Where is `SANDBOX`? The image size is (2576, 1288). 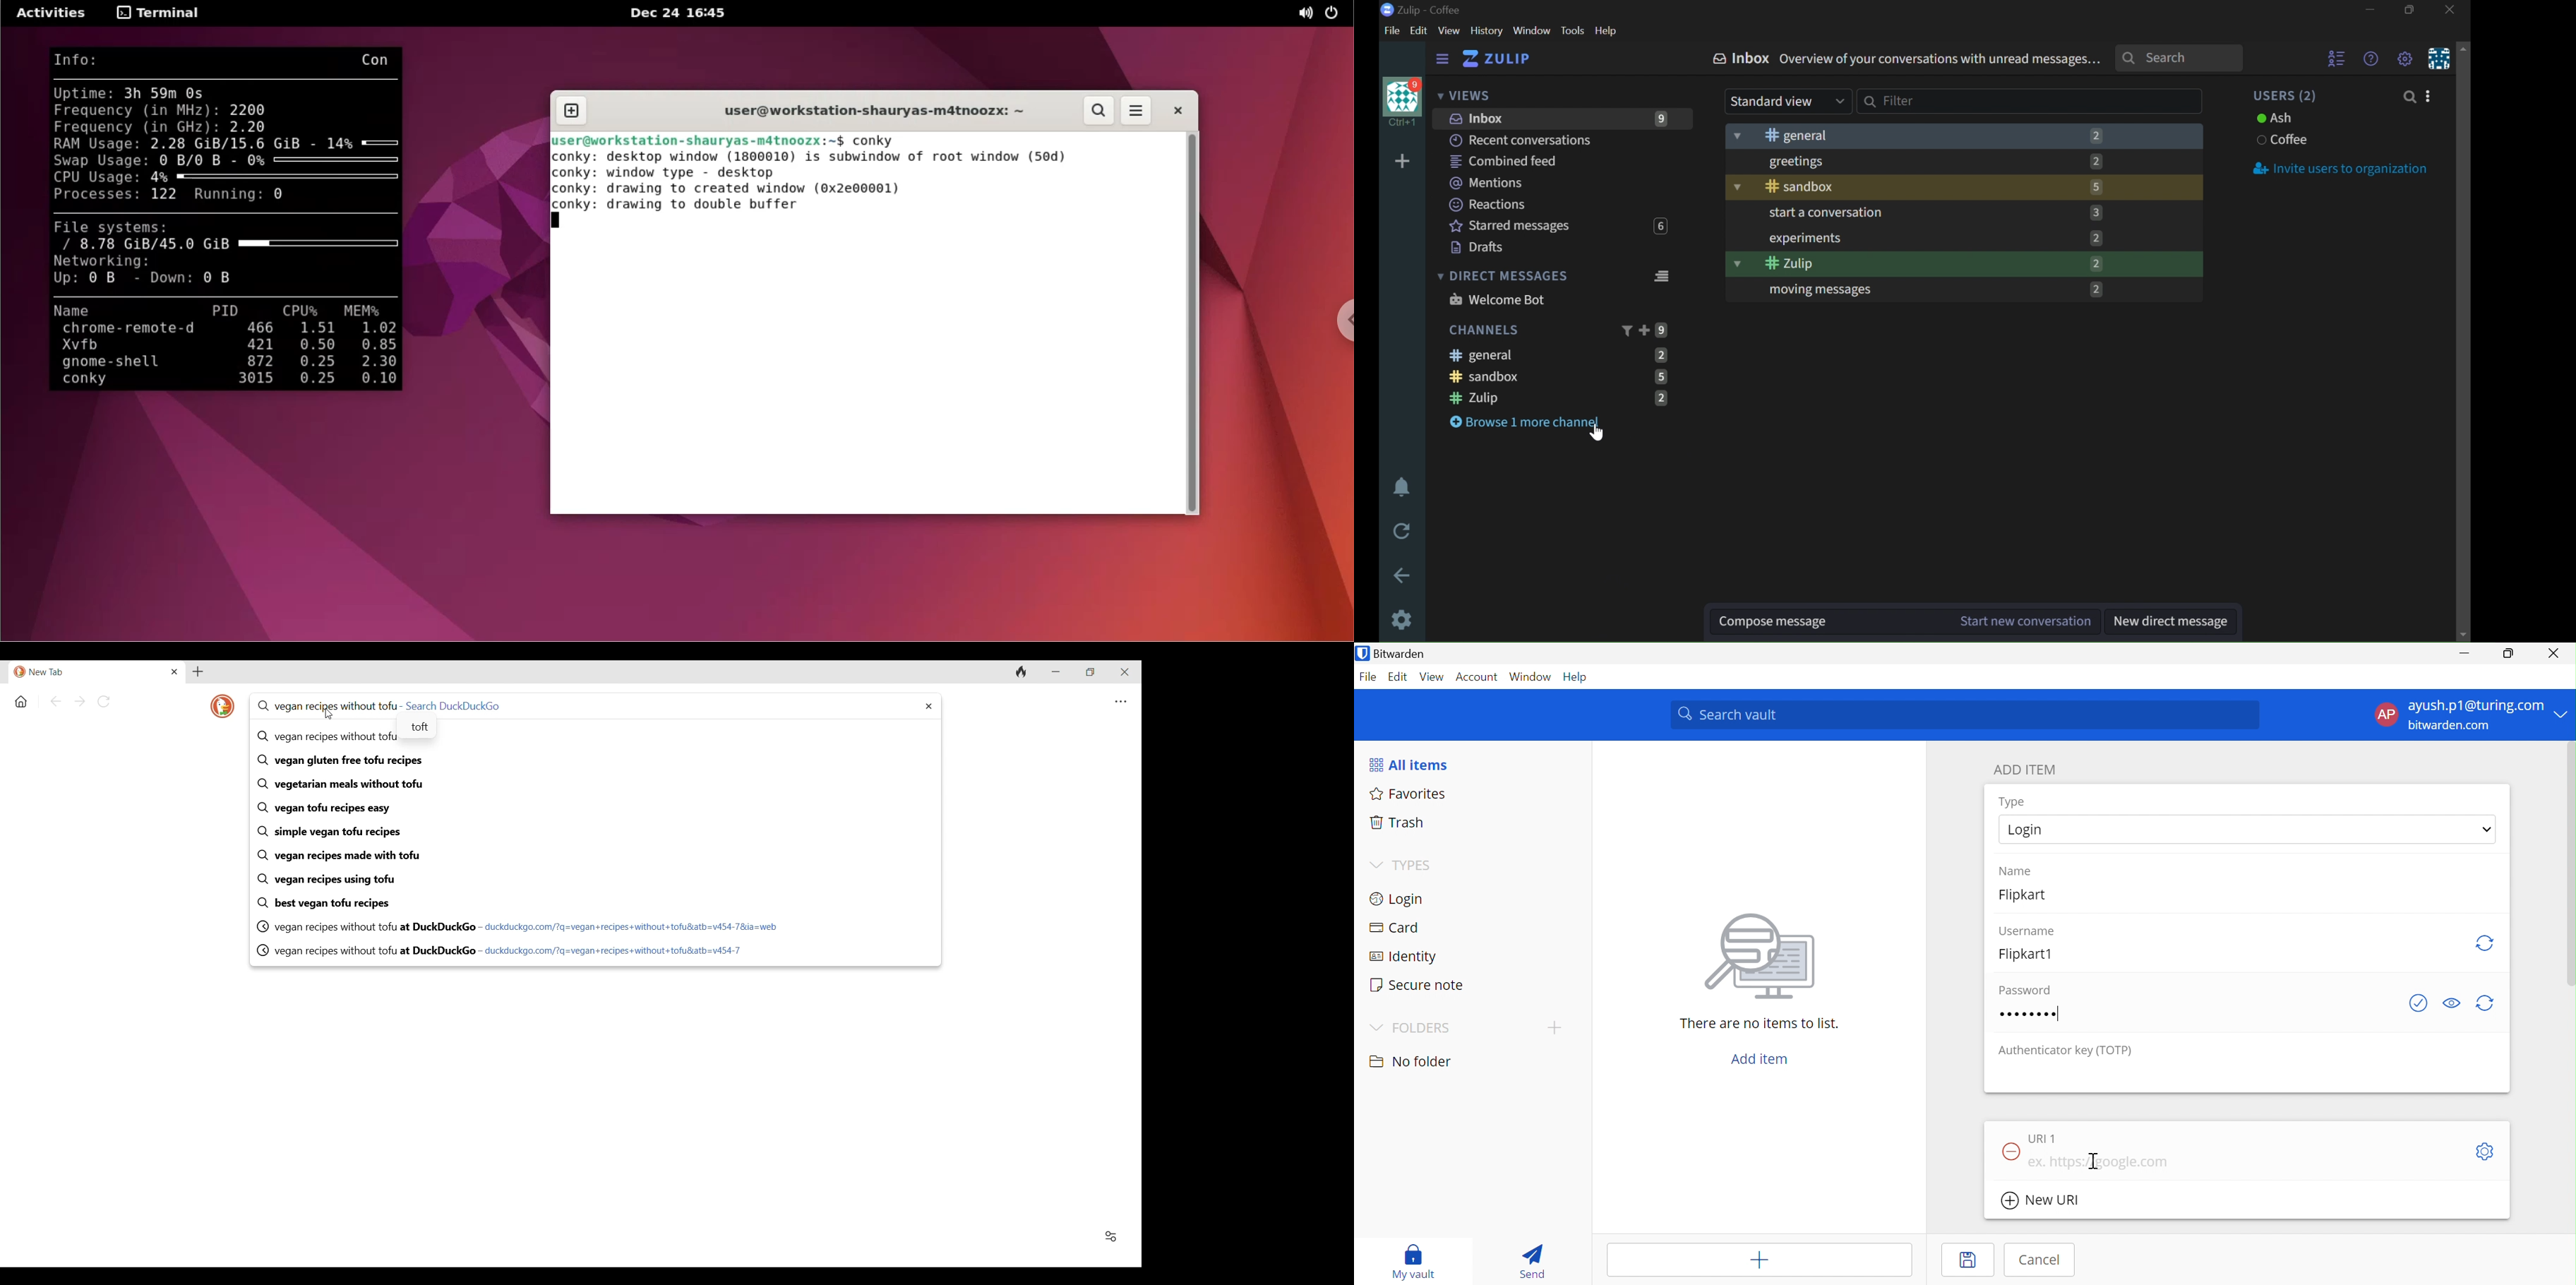 SANDBOX is located at coordinates (1963, 185).